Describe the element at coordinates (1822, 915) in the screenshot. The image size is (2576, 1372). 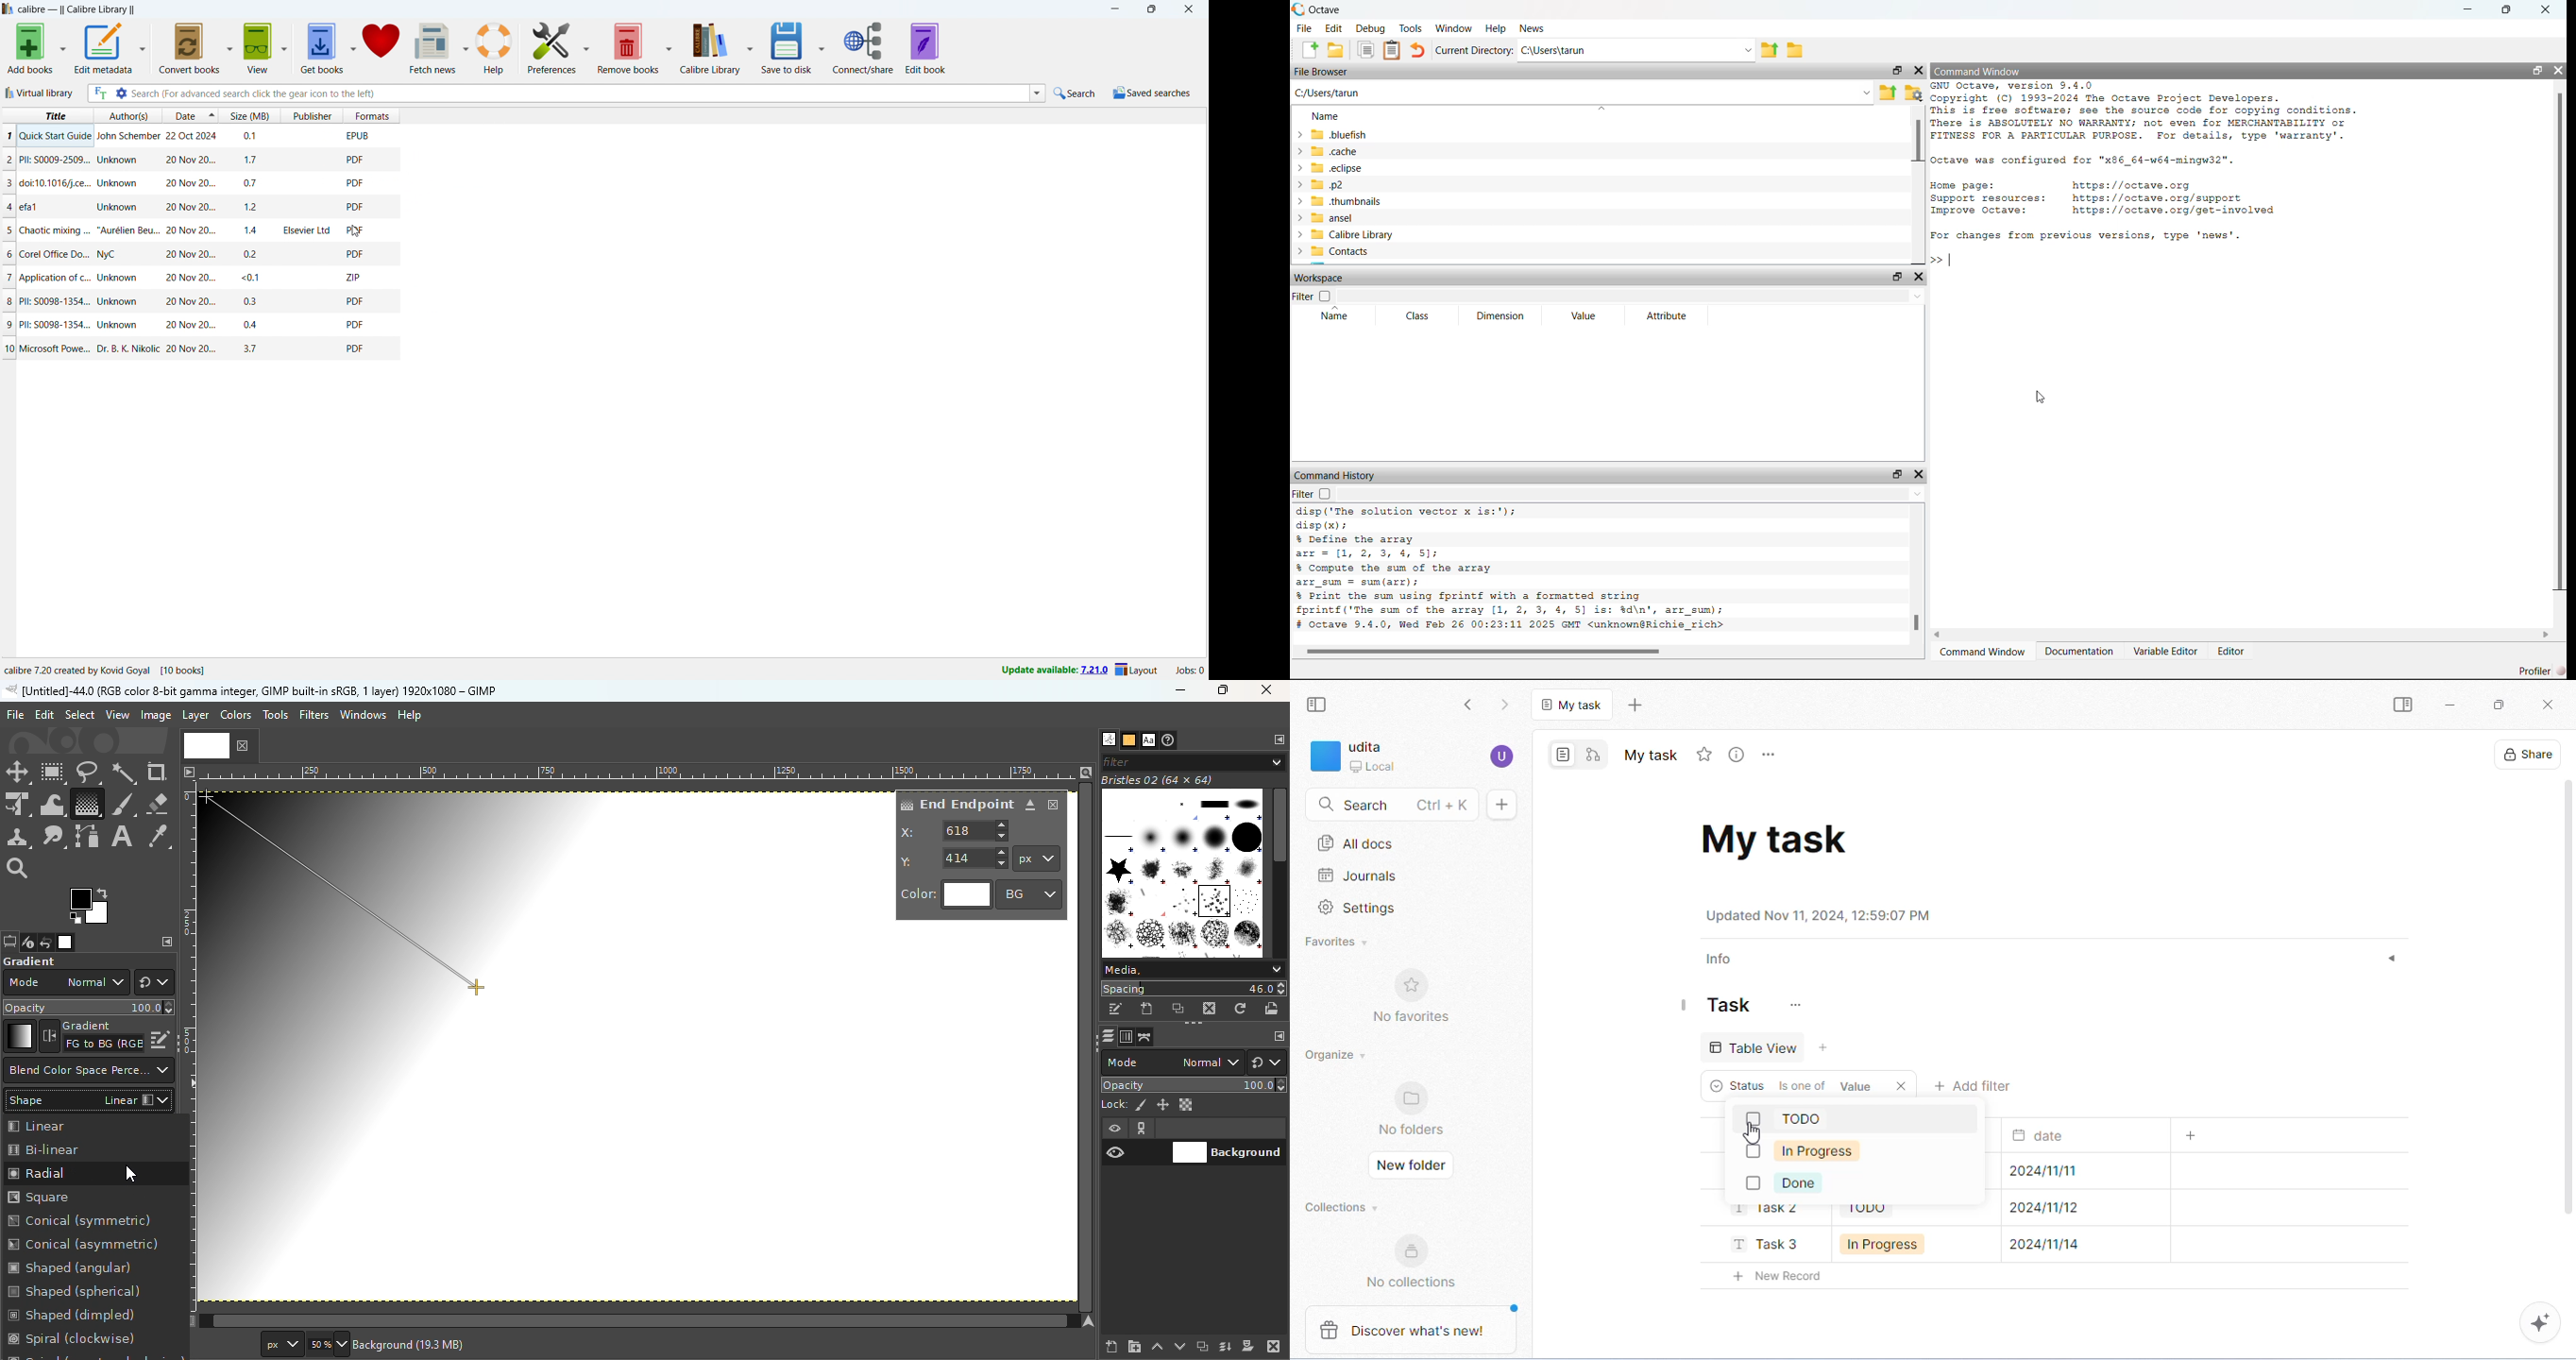
I see `date and time of update` at that location.